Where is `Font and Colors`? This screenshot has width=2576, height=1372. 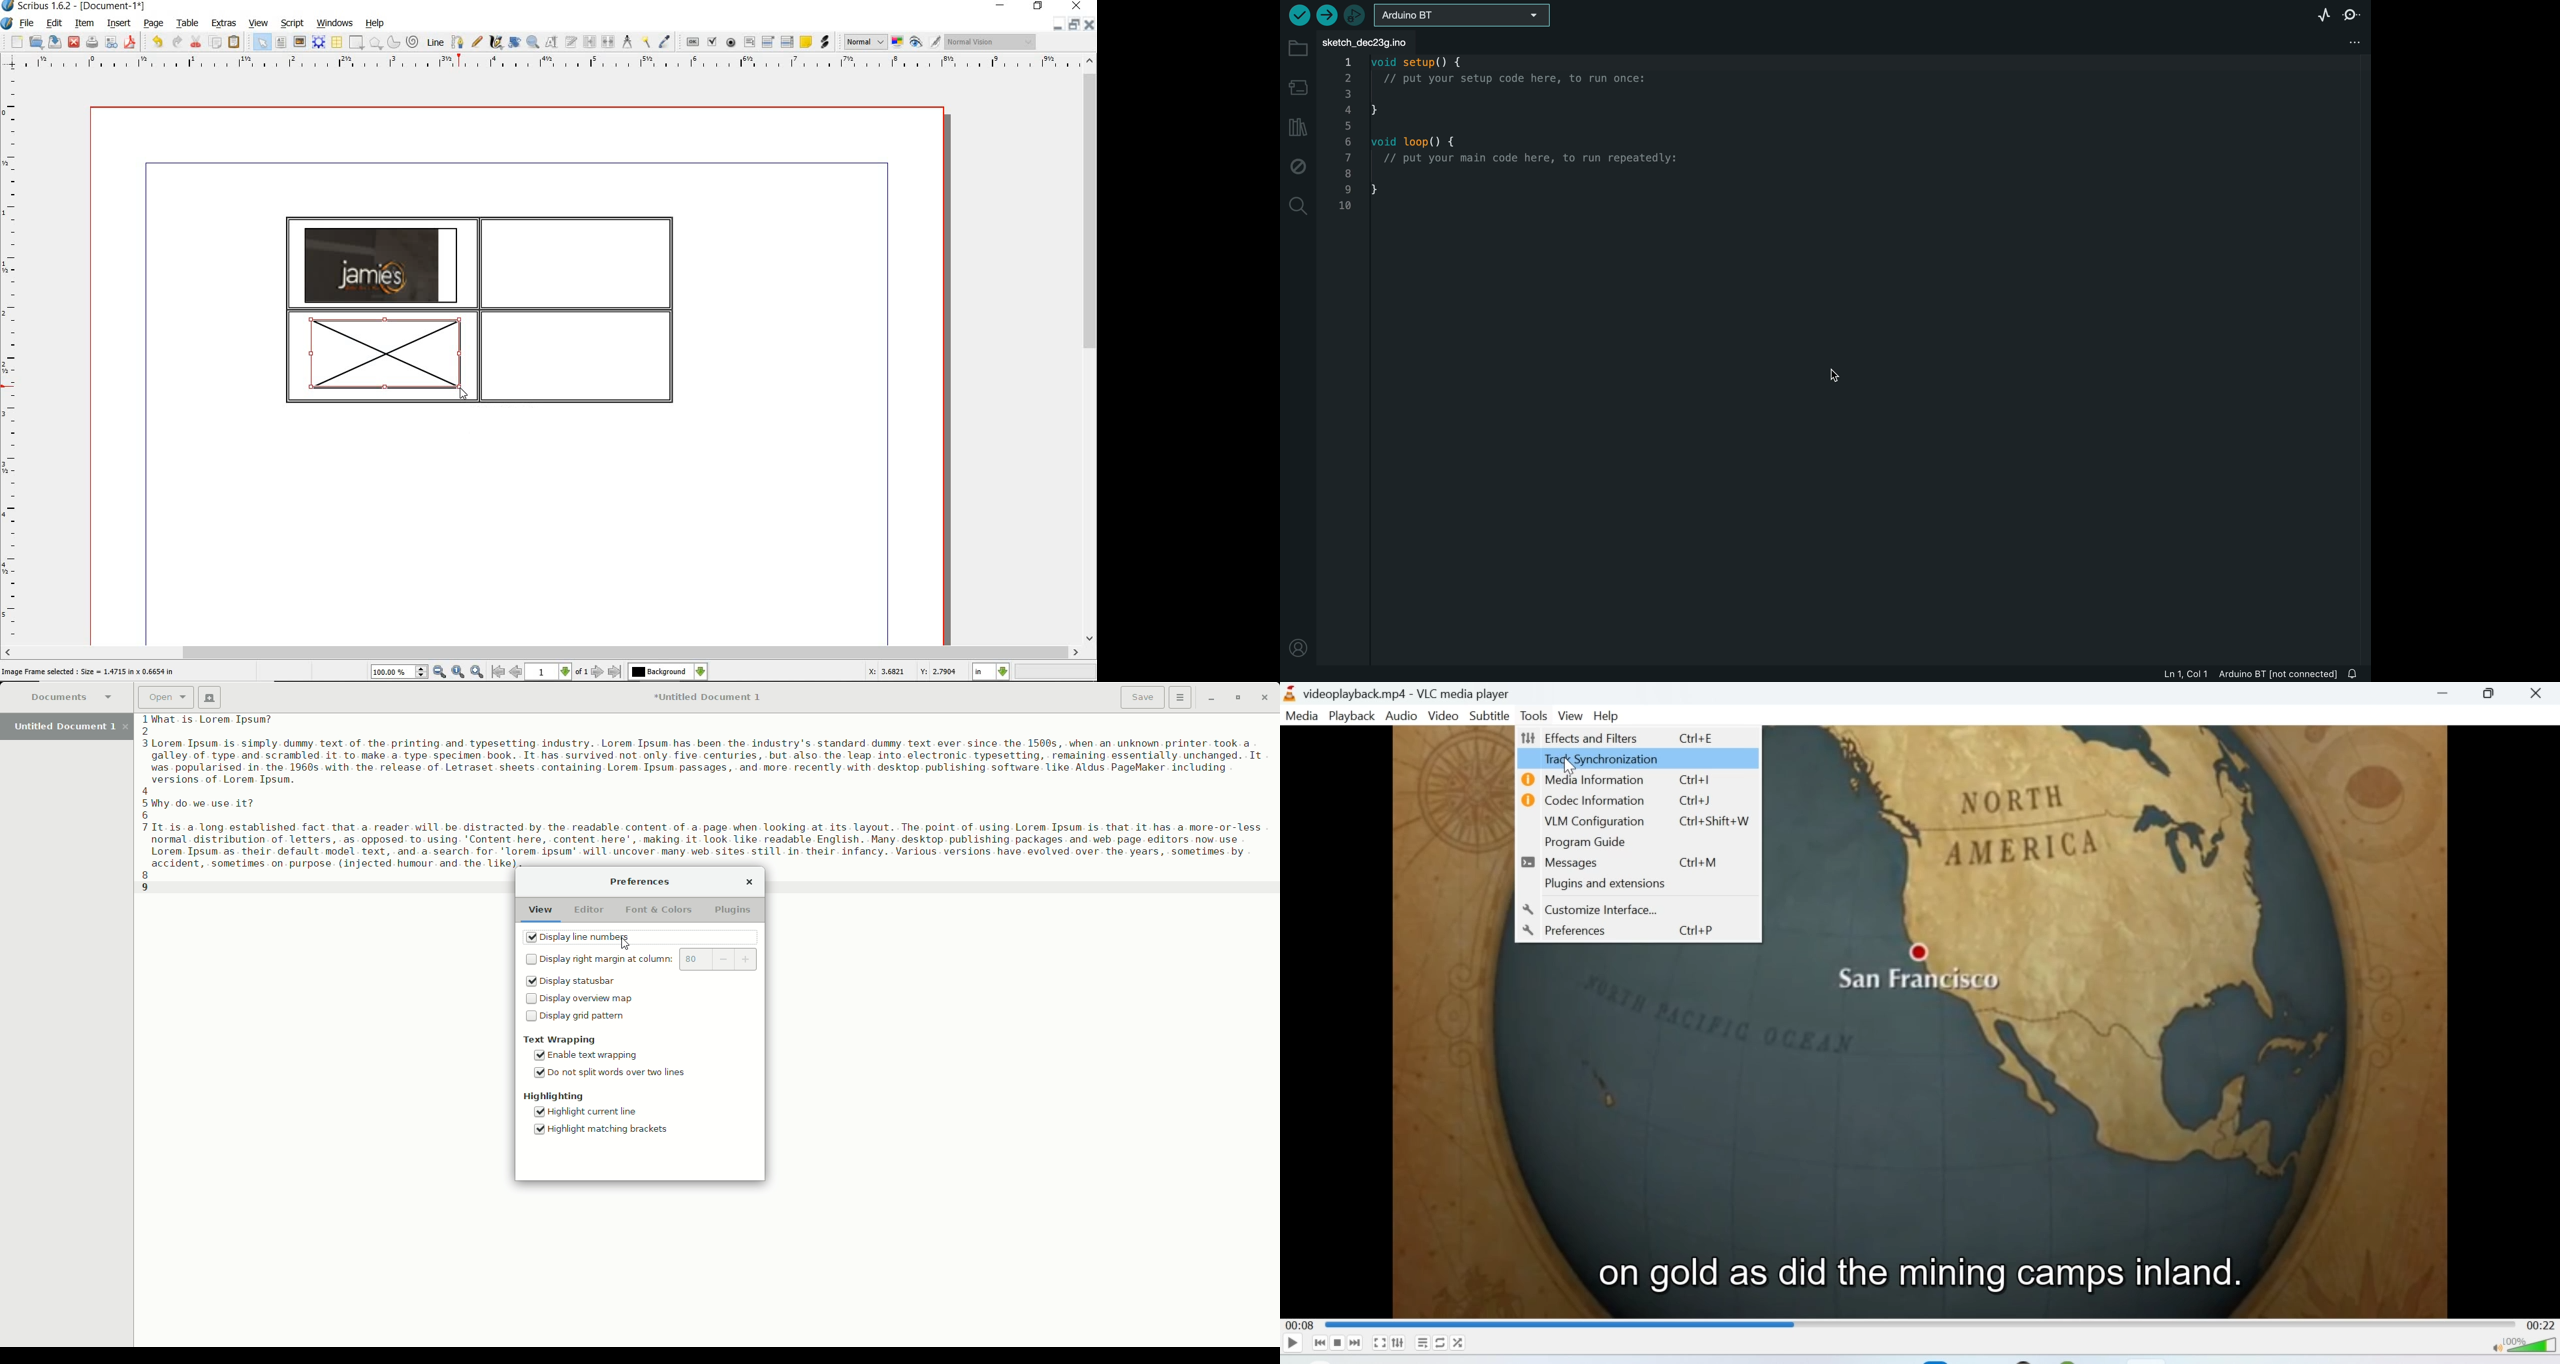
Font and Colors is located at coordinates (659, 911).